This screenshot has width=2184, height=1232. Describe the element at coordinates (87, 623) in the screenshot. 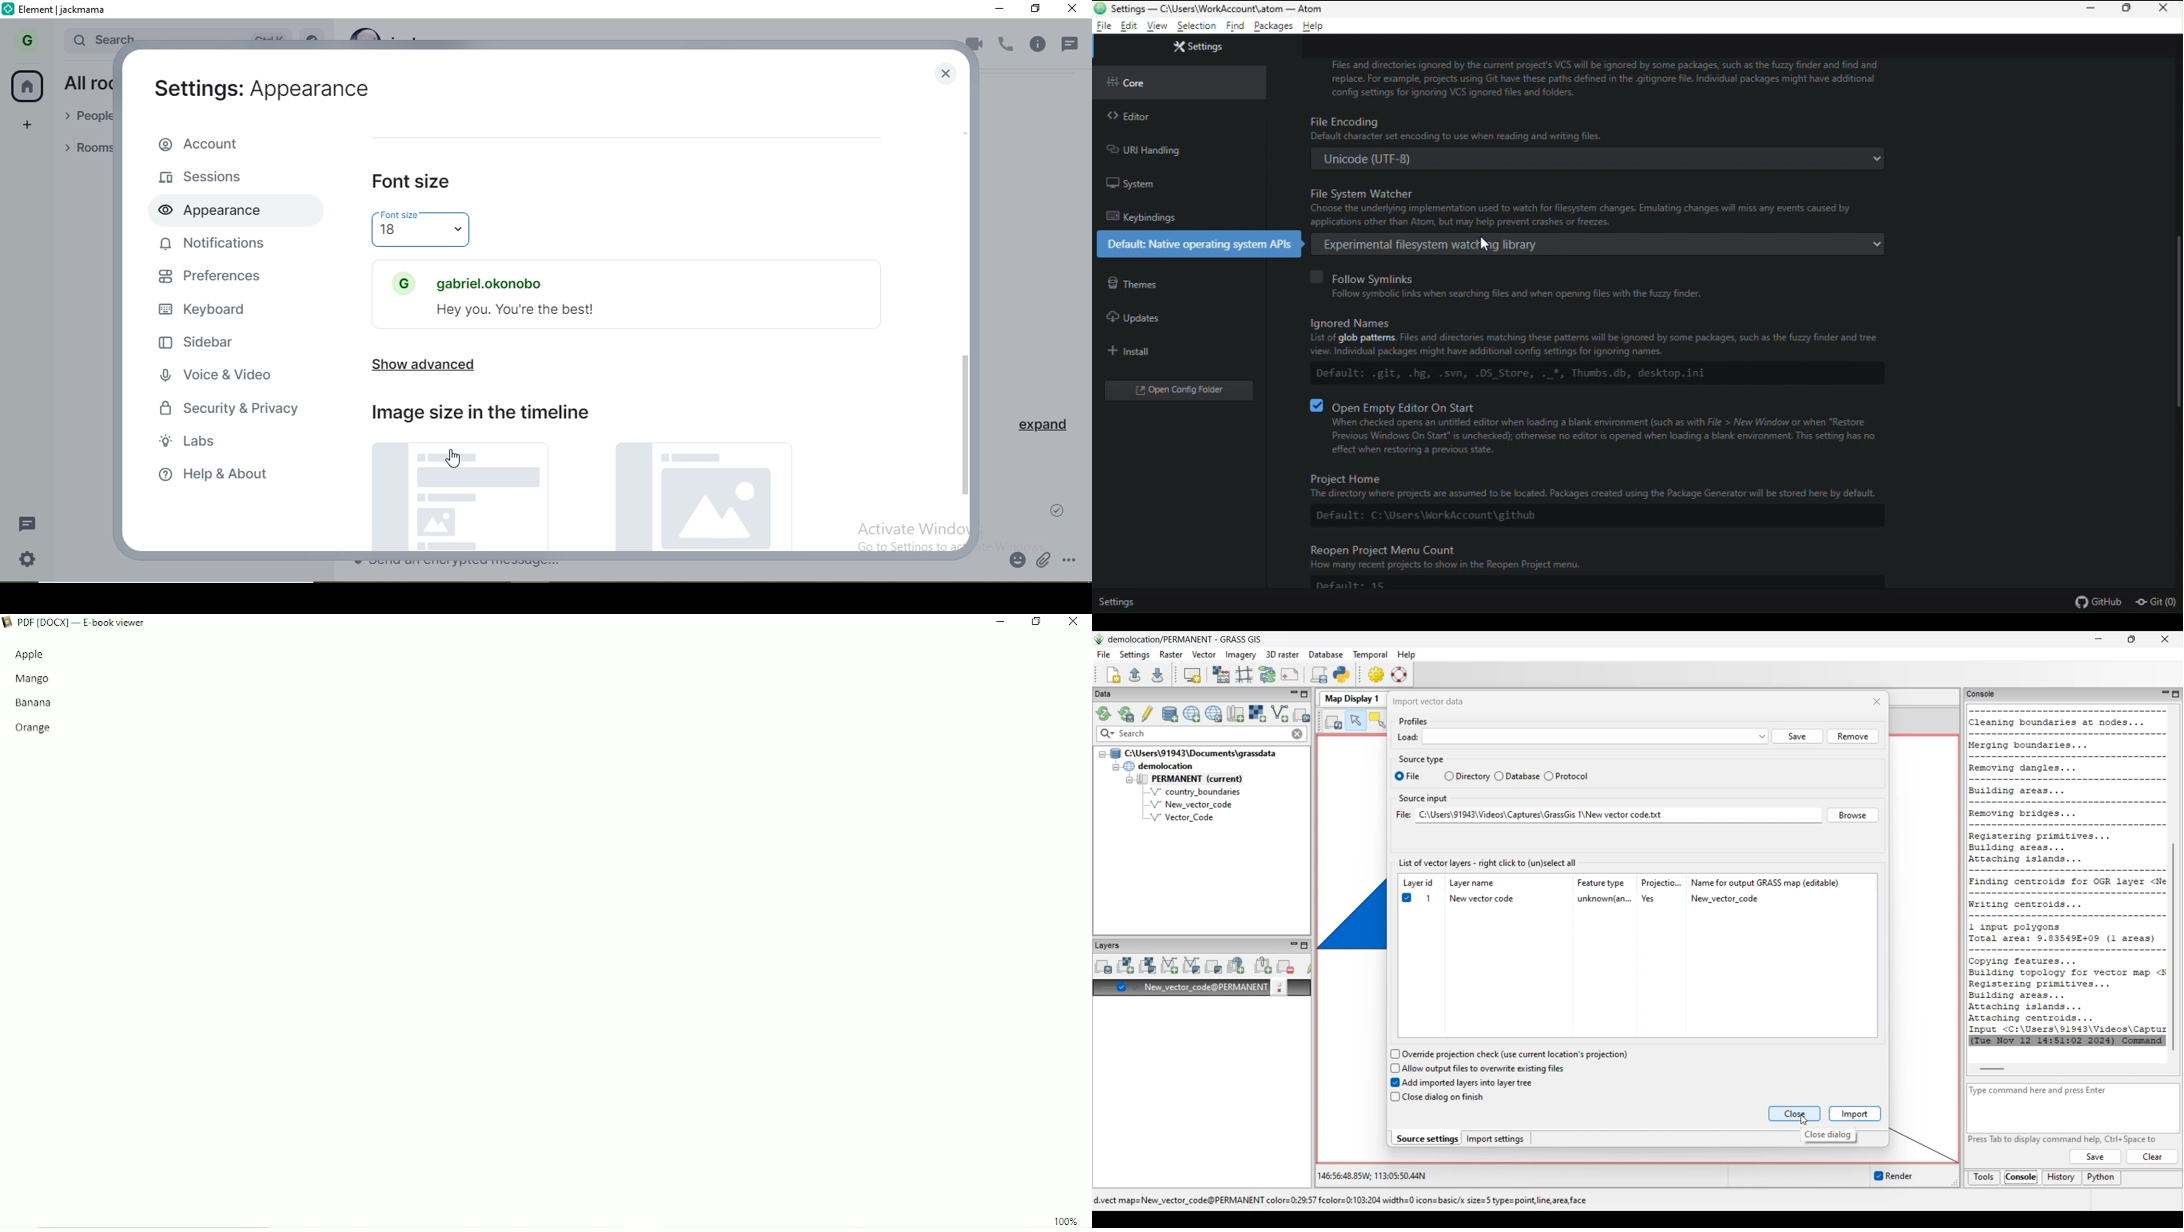

I see `Title` at that location.